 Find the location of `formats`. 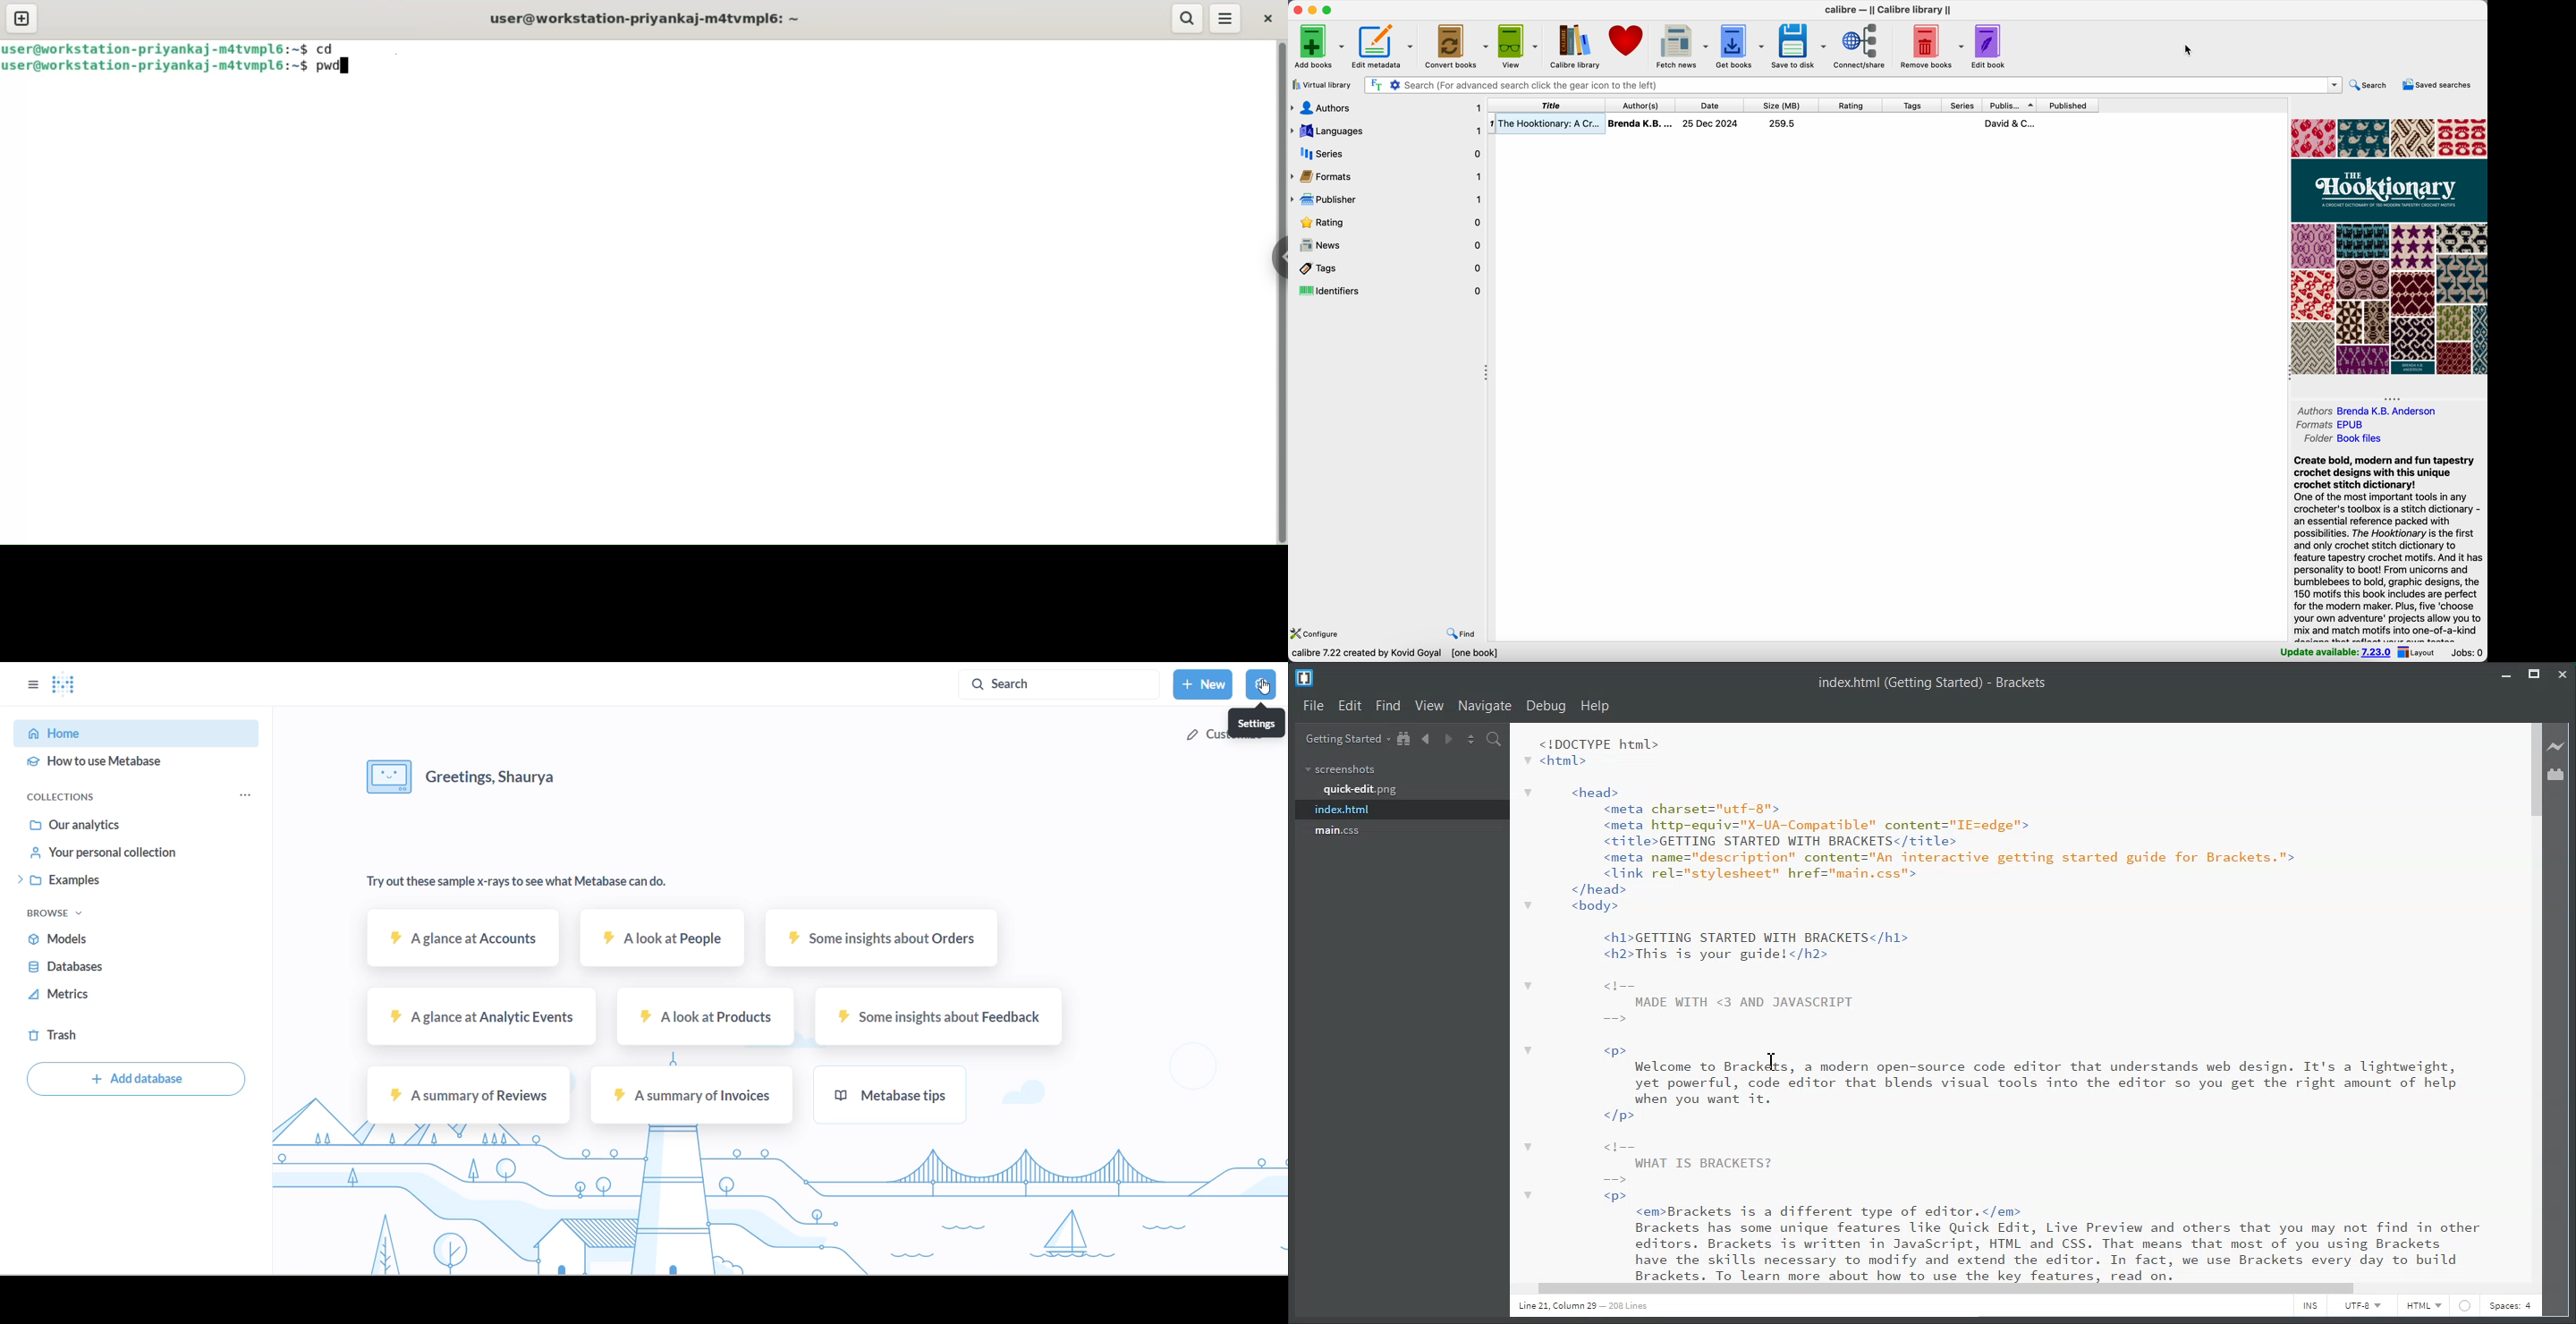

formats is located at coordinates (2333, 424).